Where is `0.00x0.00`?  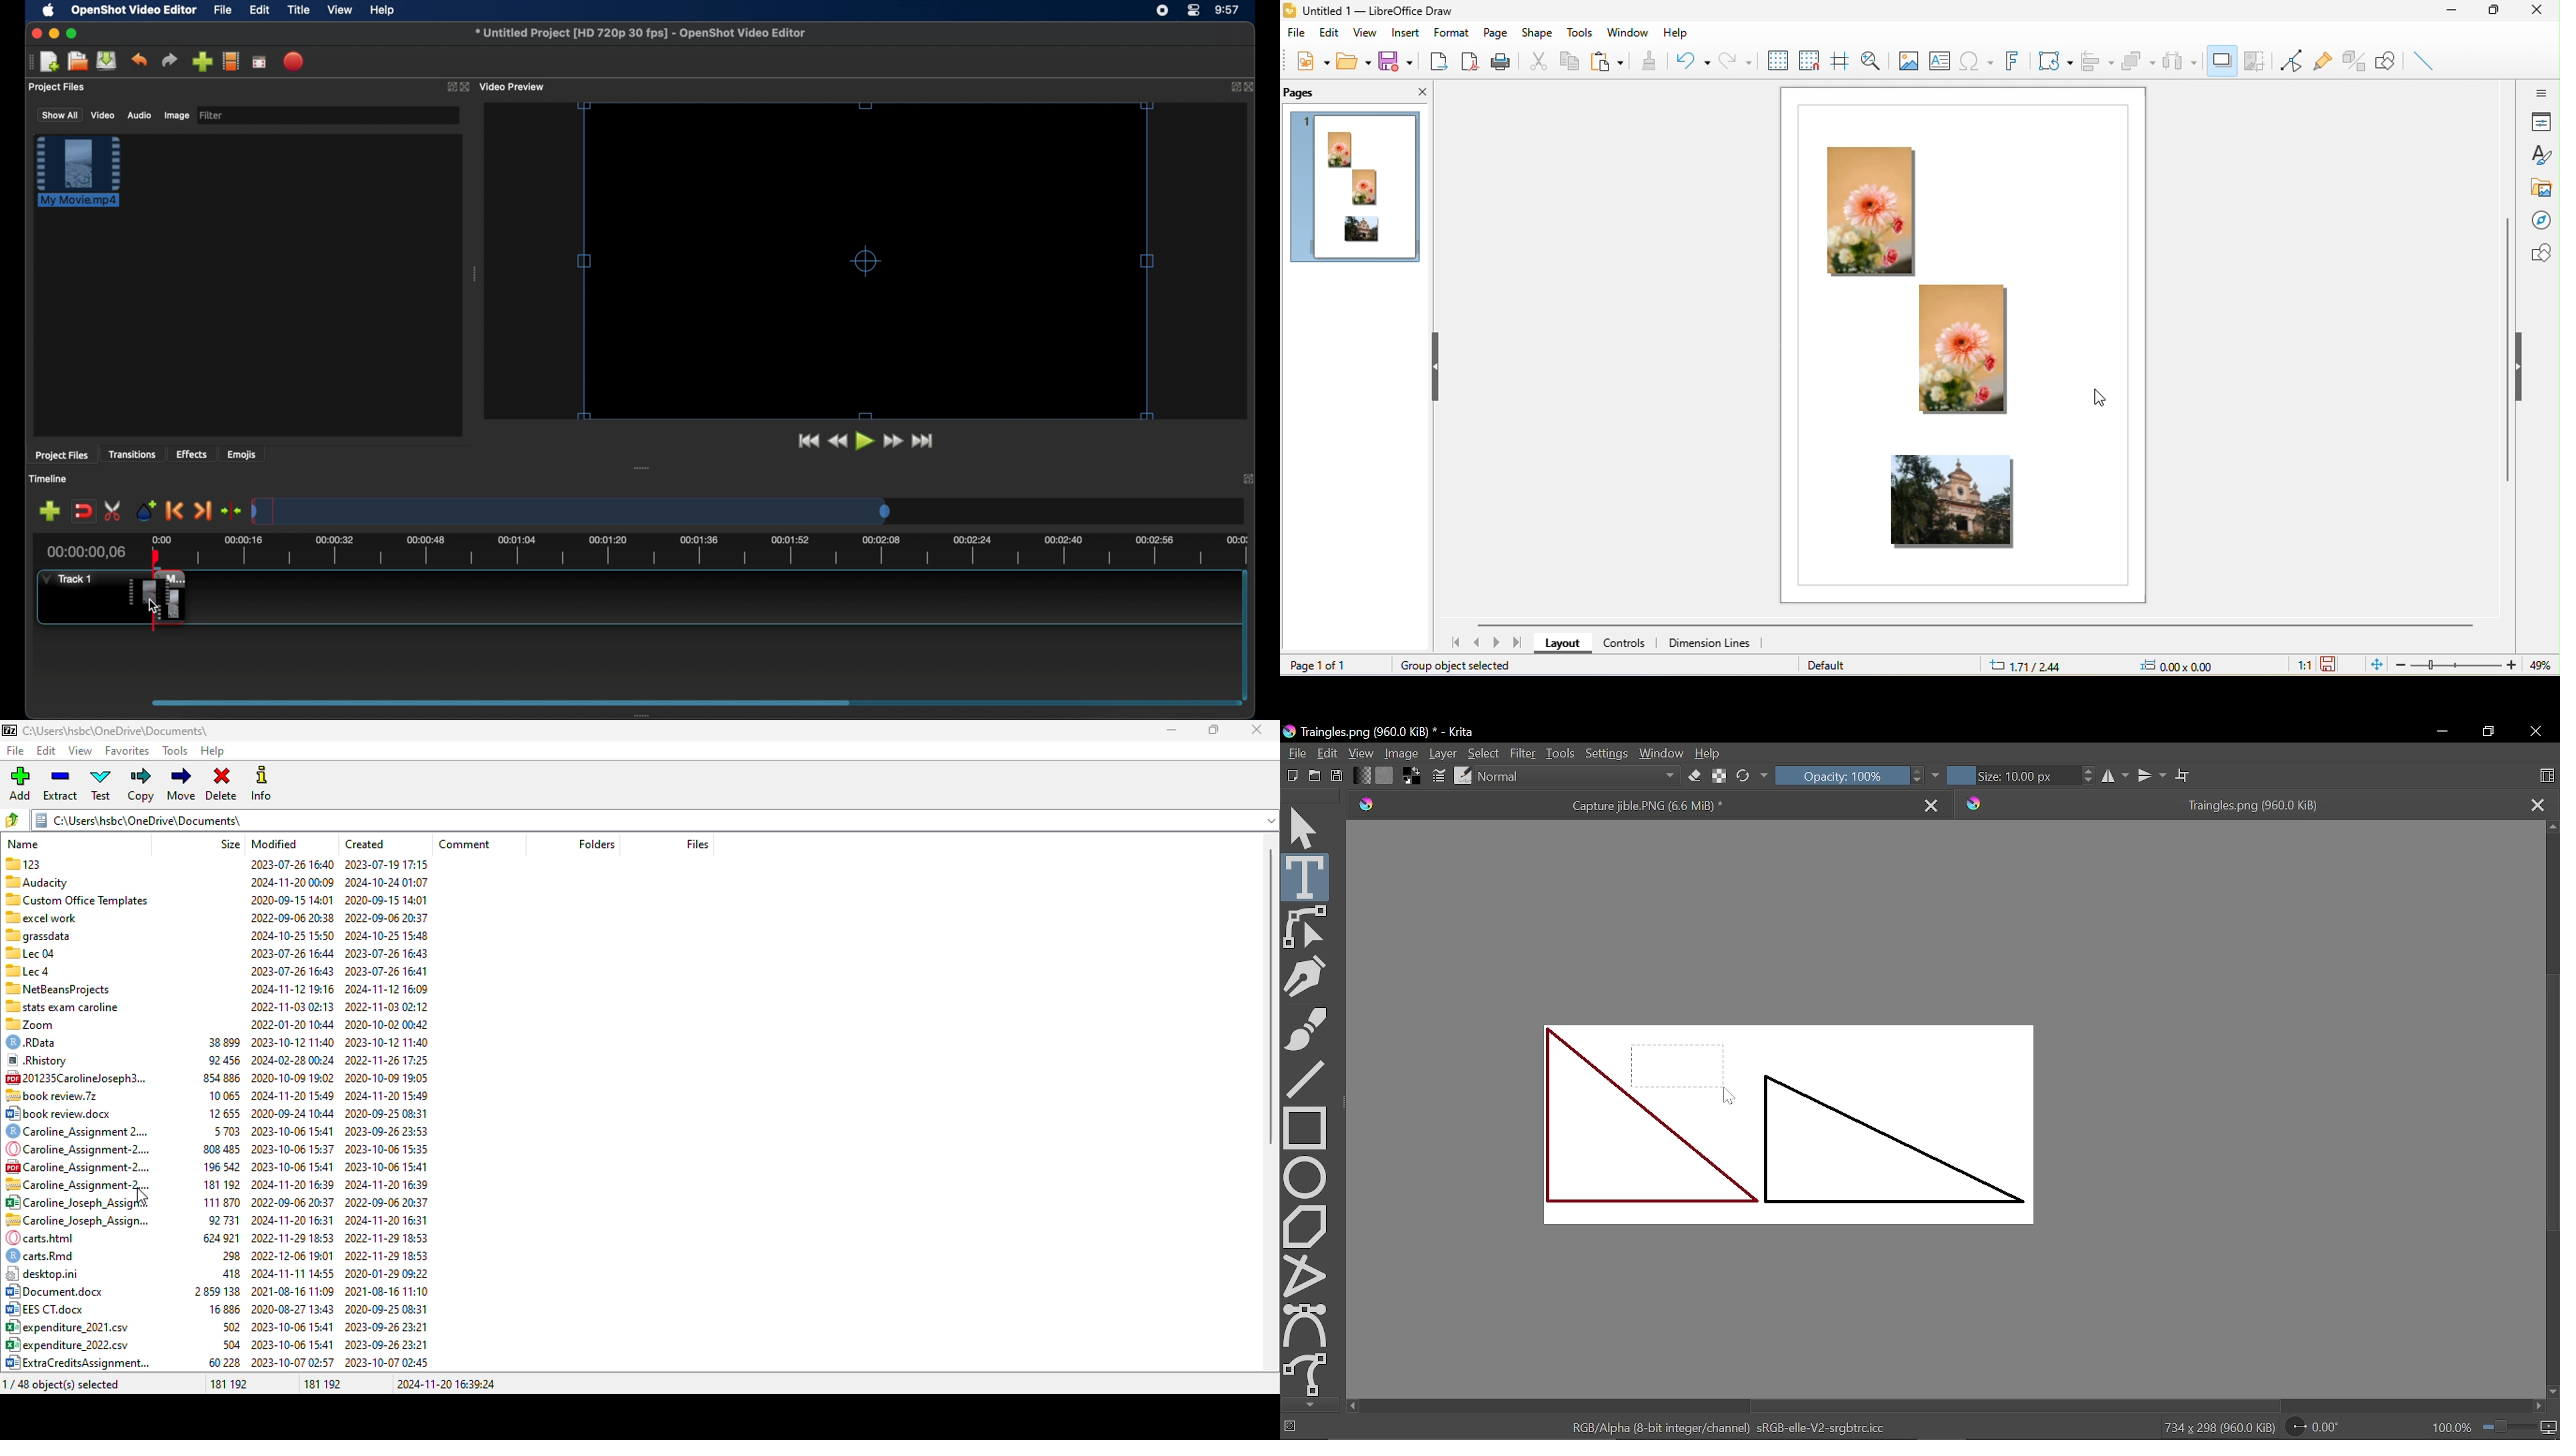 0.00x0.00 is located at coordinates (2178, 665).